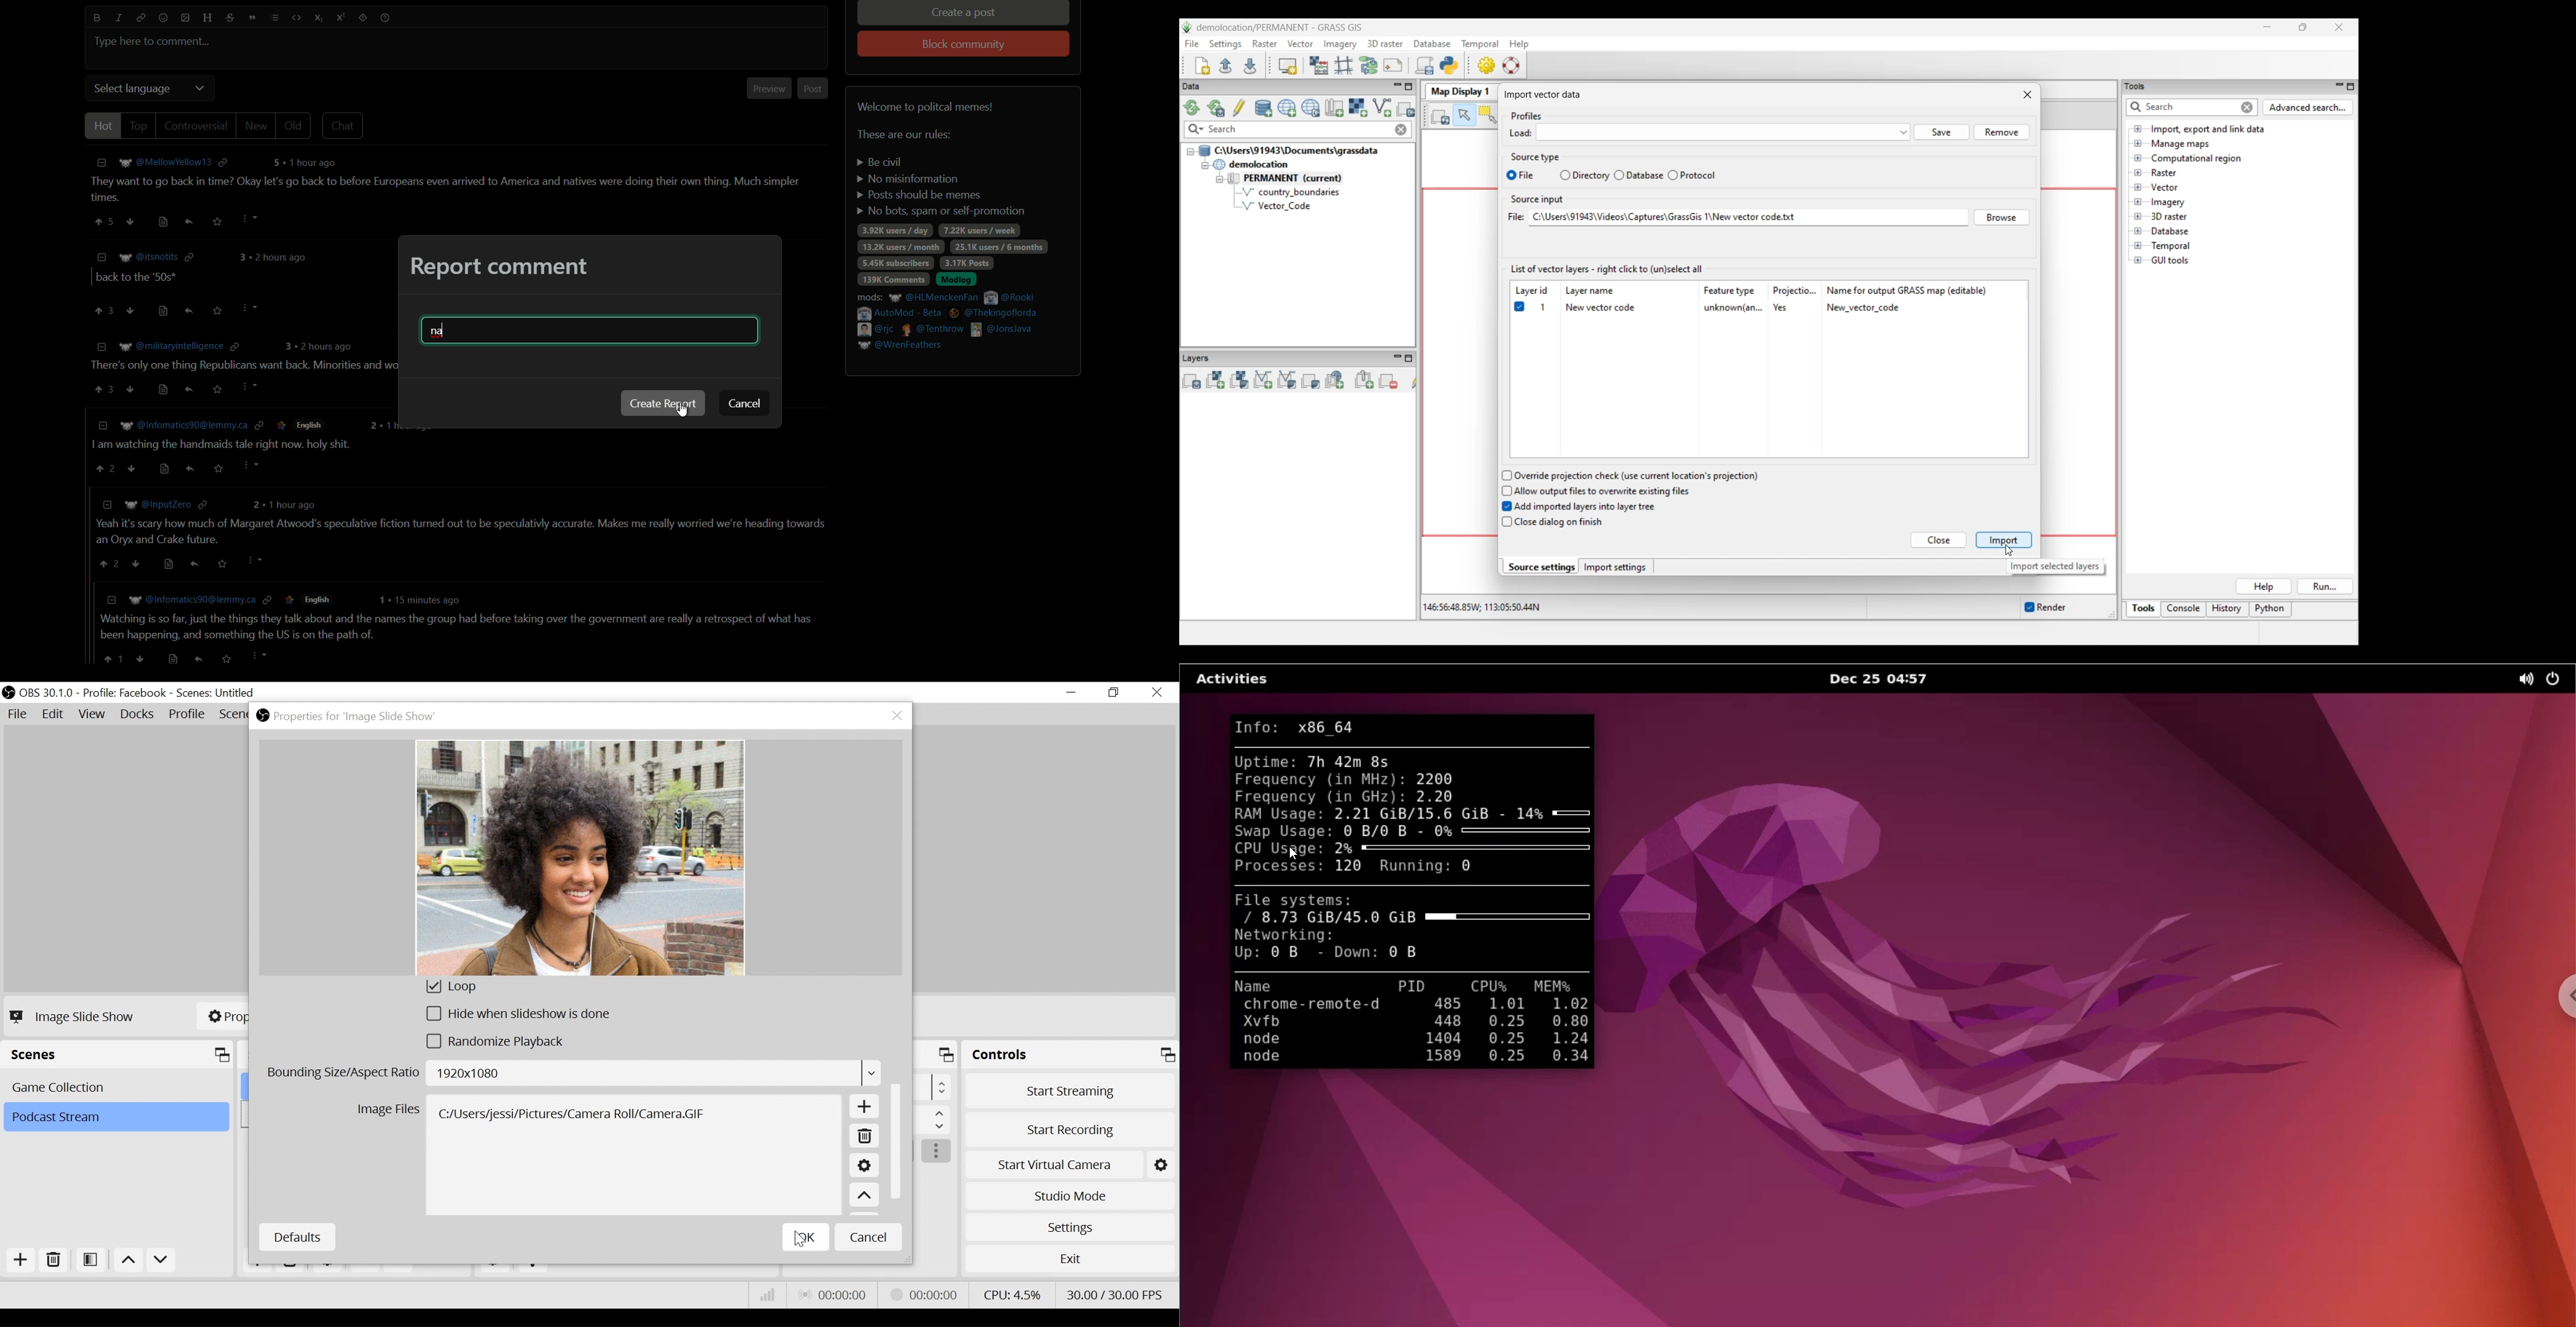 This screenshot has width=2576, height=1344. I want to click on (un)select Hide slideshow is done, so click(519, 1016).